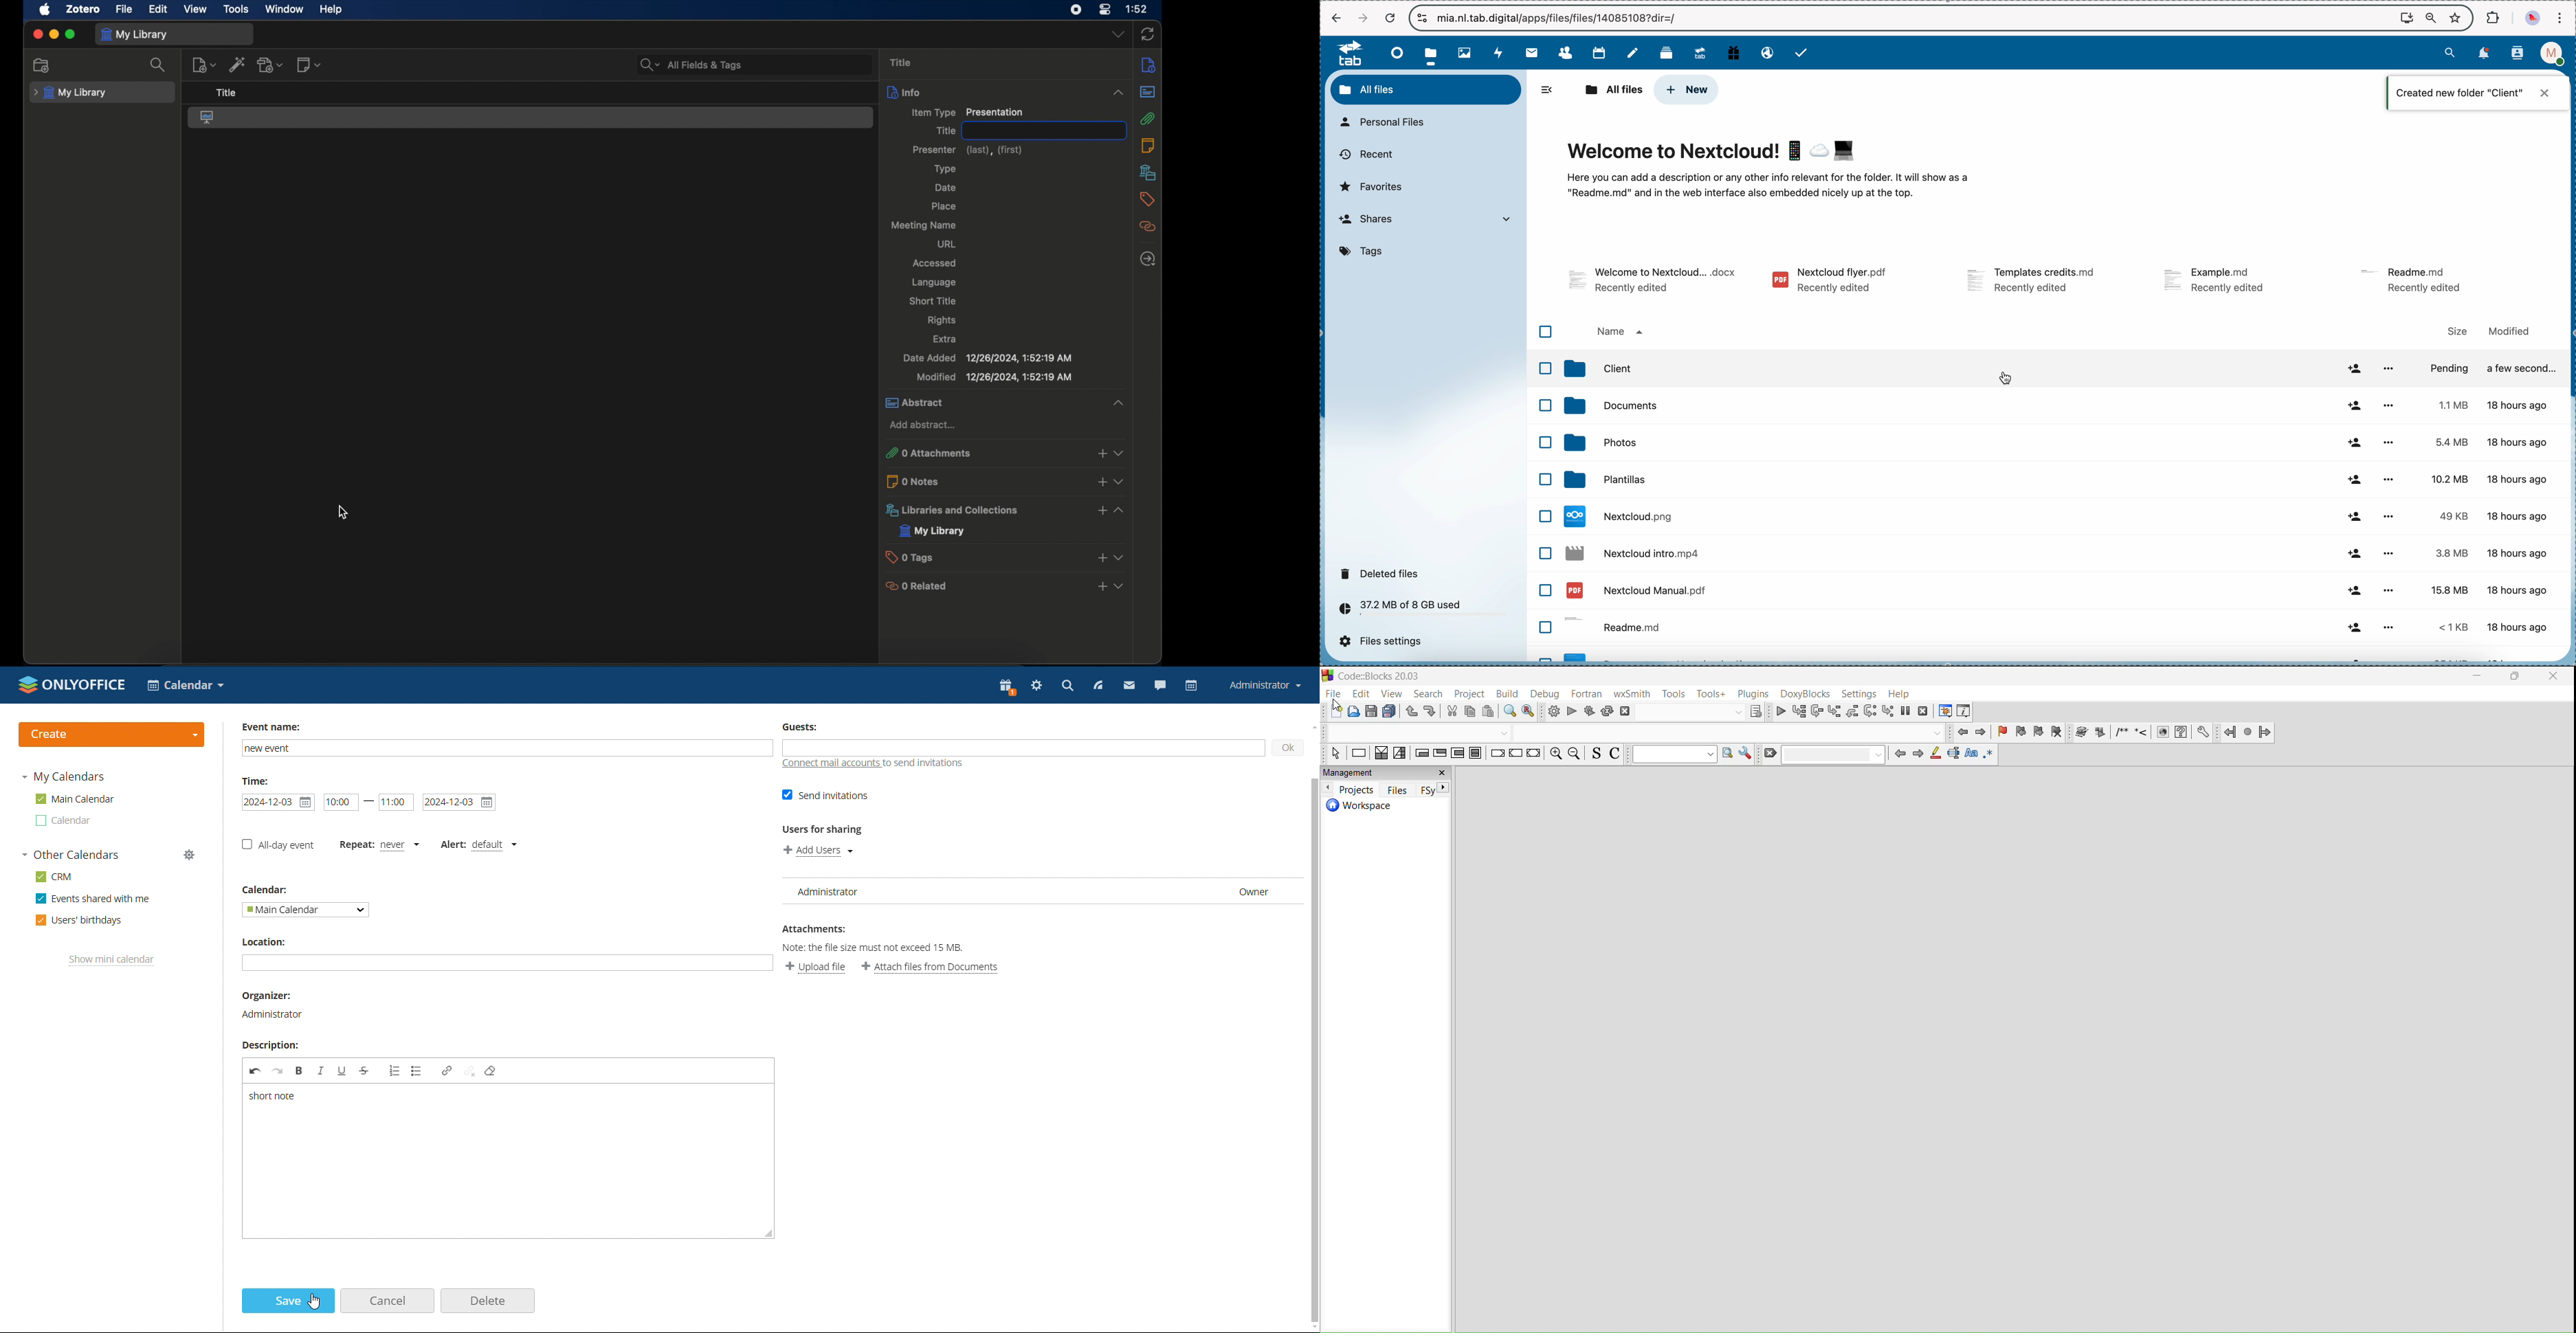 The image size is (2576, 1344). Describe the element at coordinates (123, 9) in the screenshot. I see `file` at that location.